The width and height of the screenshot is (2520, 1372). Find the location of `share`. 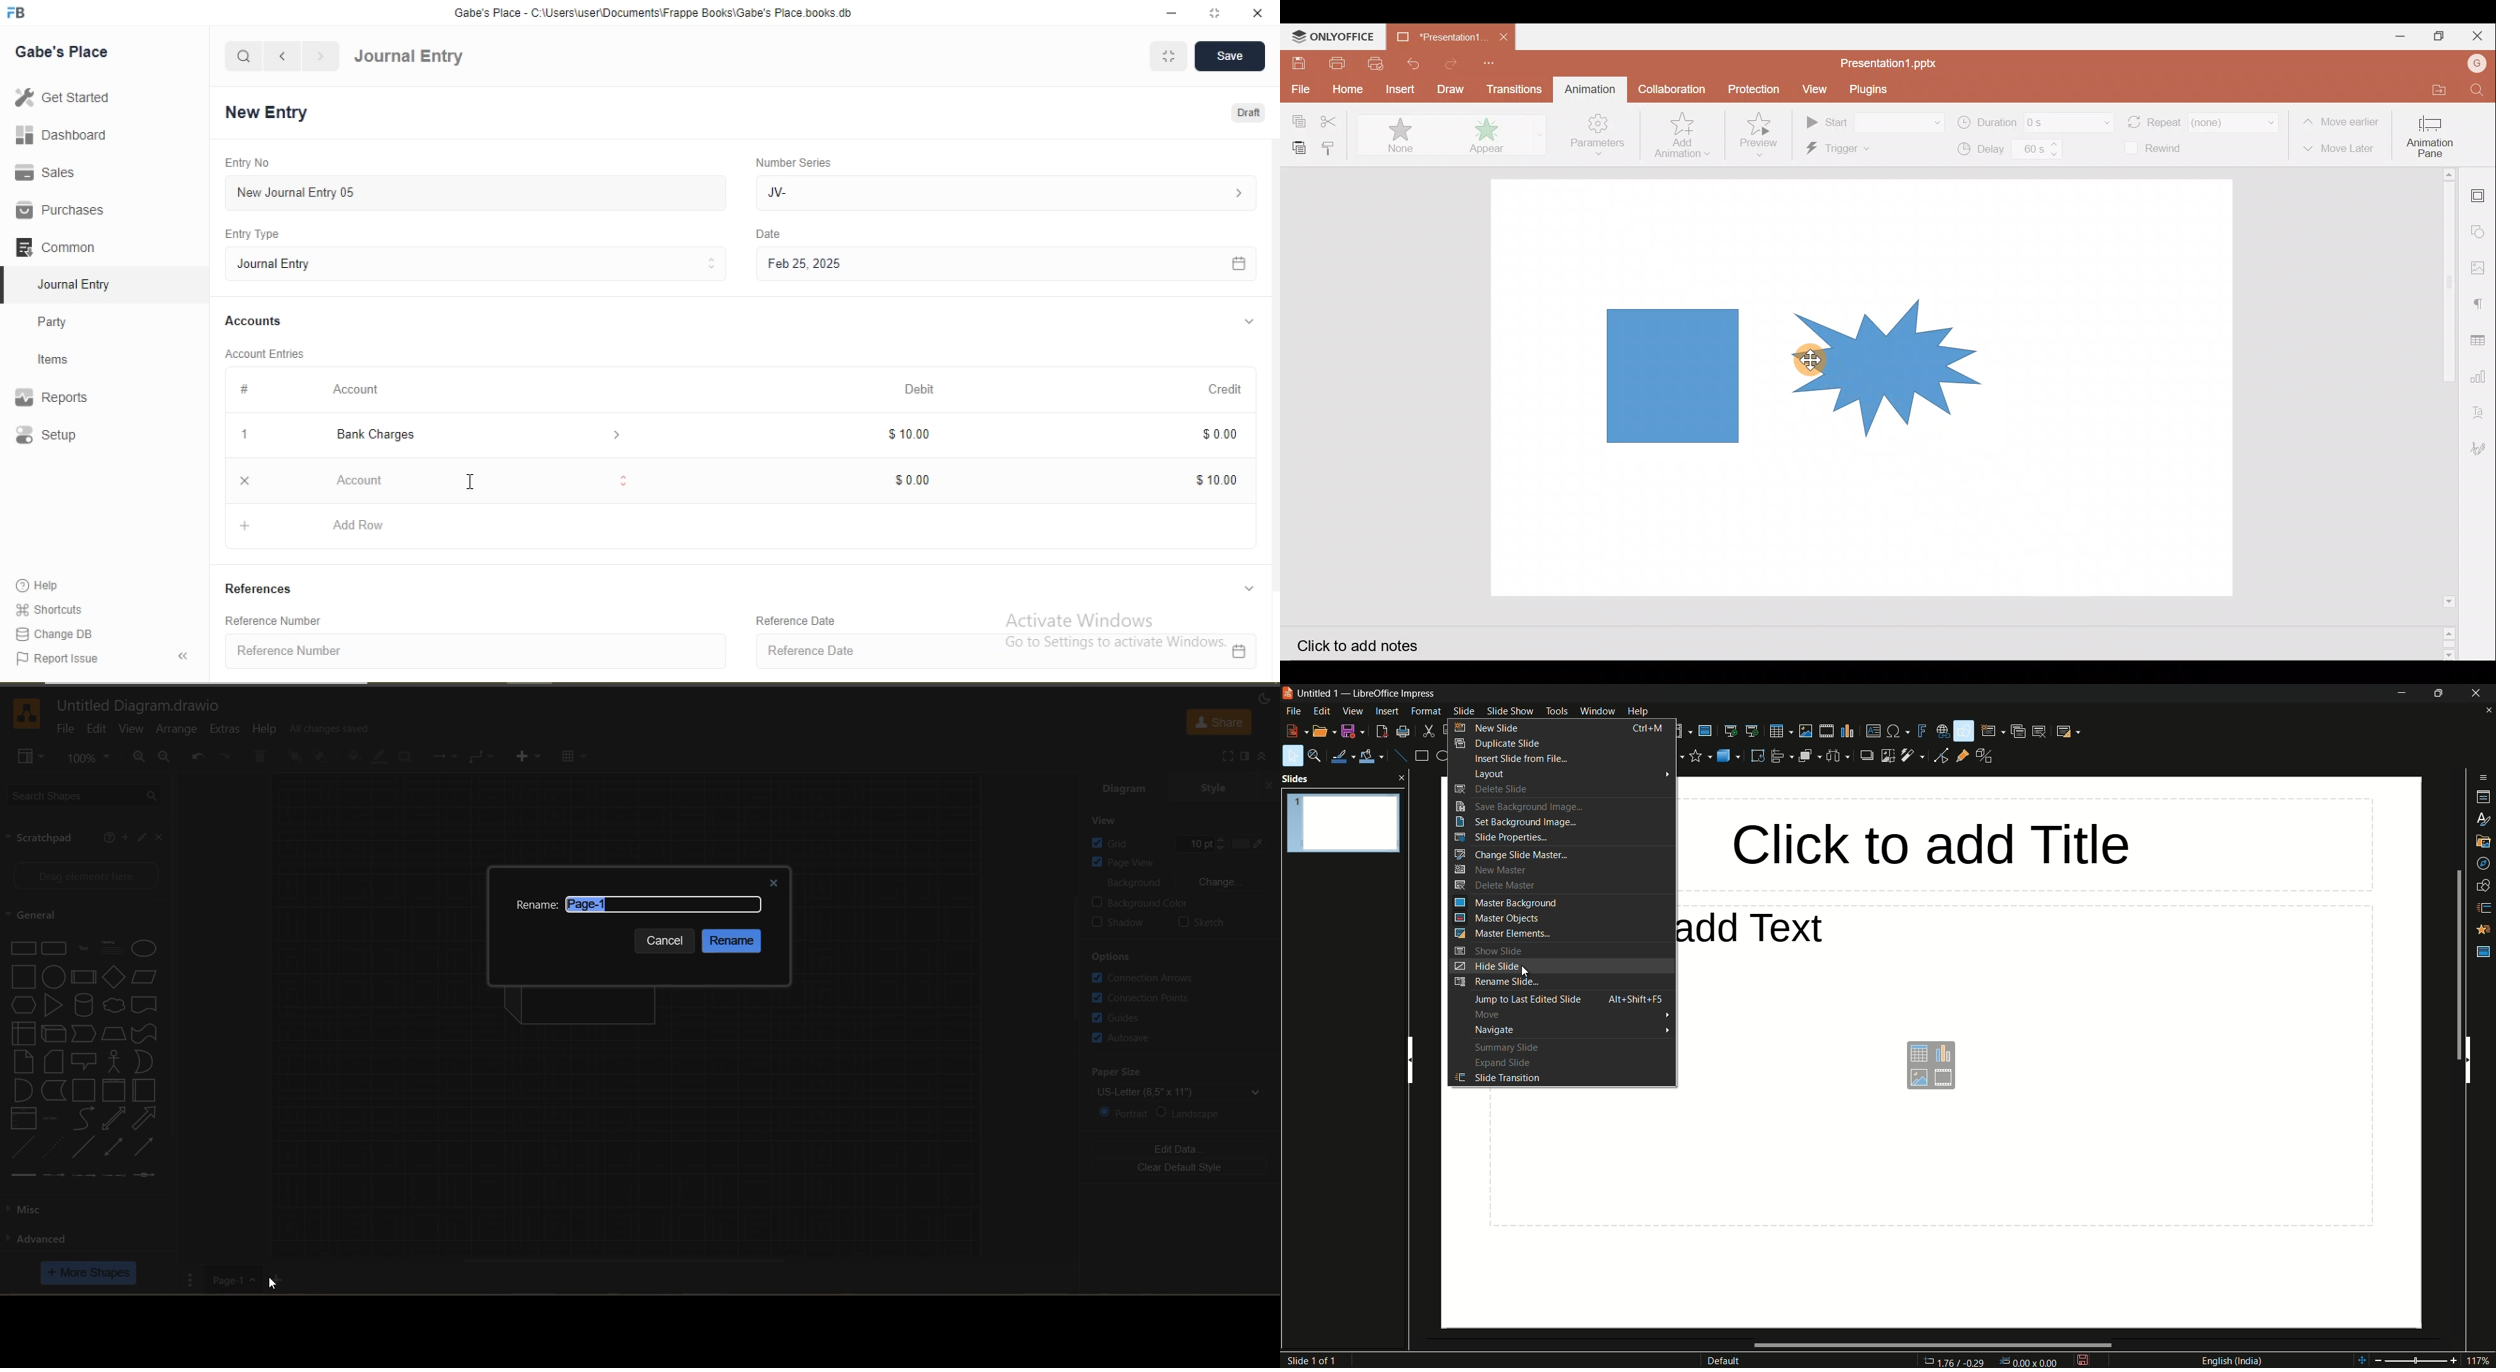

share is located at coordinates (1219, 723).